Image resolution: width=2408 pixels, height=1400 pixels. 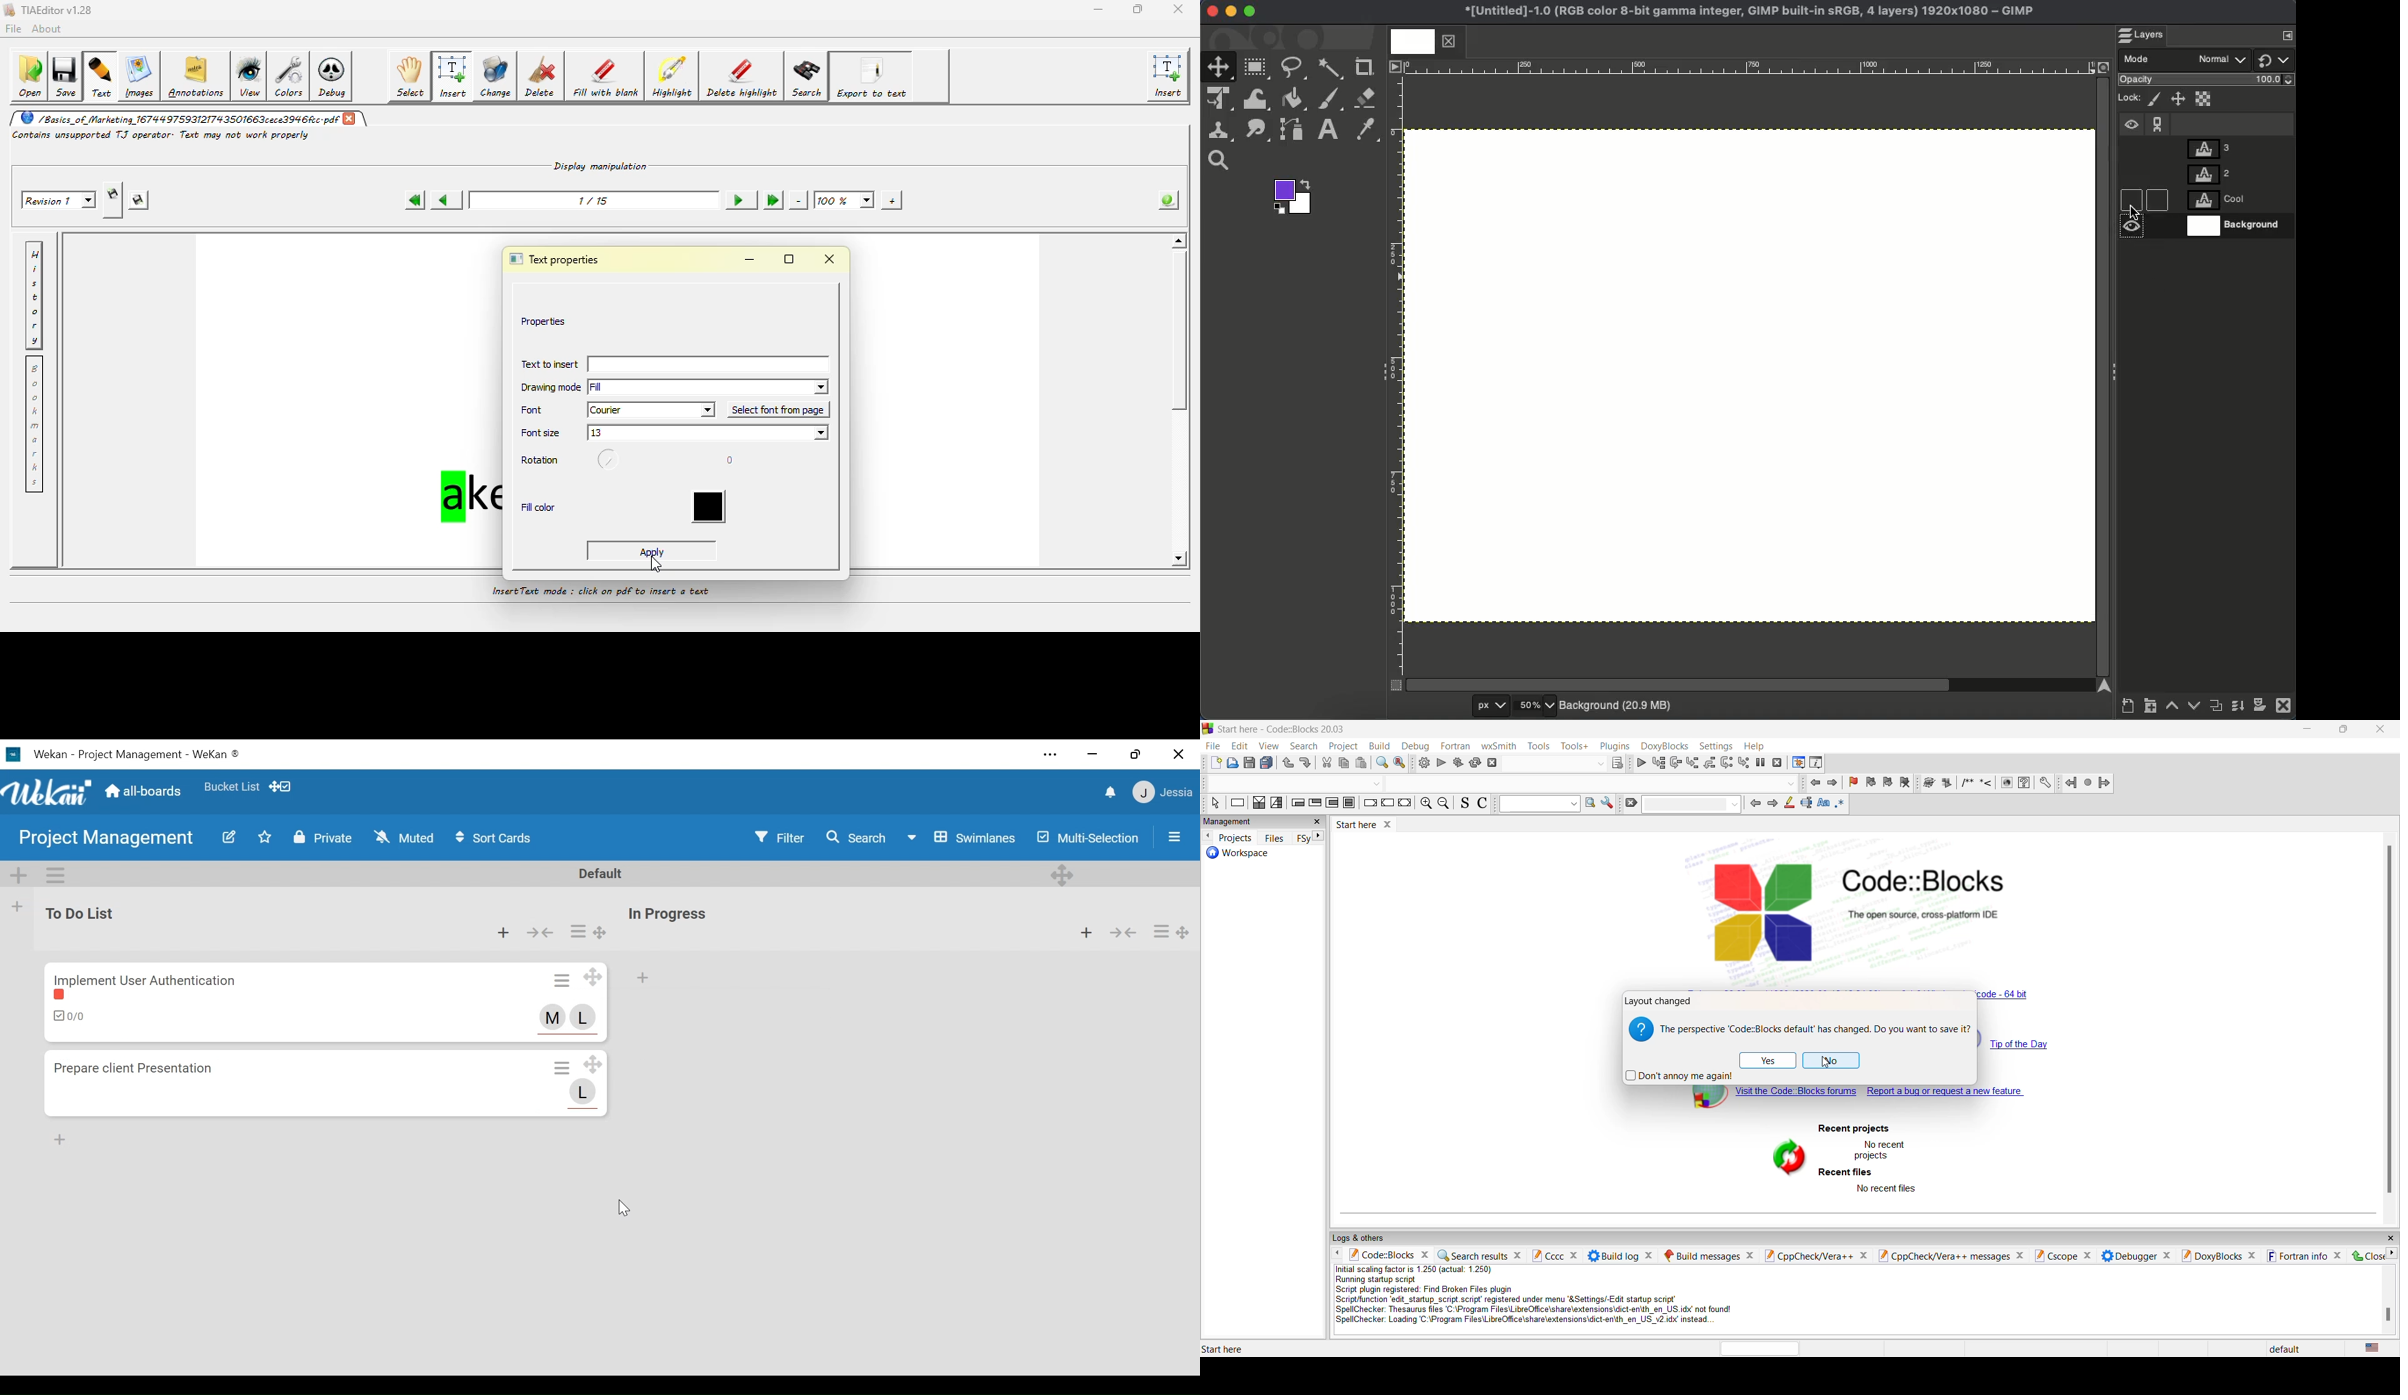 I want to click on info icon, so click(x=2007, y=783).